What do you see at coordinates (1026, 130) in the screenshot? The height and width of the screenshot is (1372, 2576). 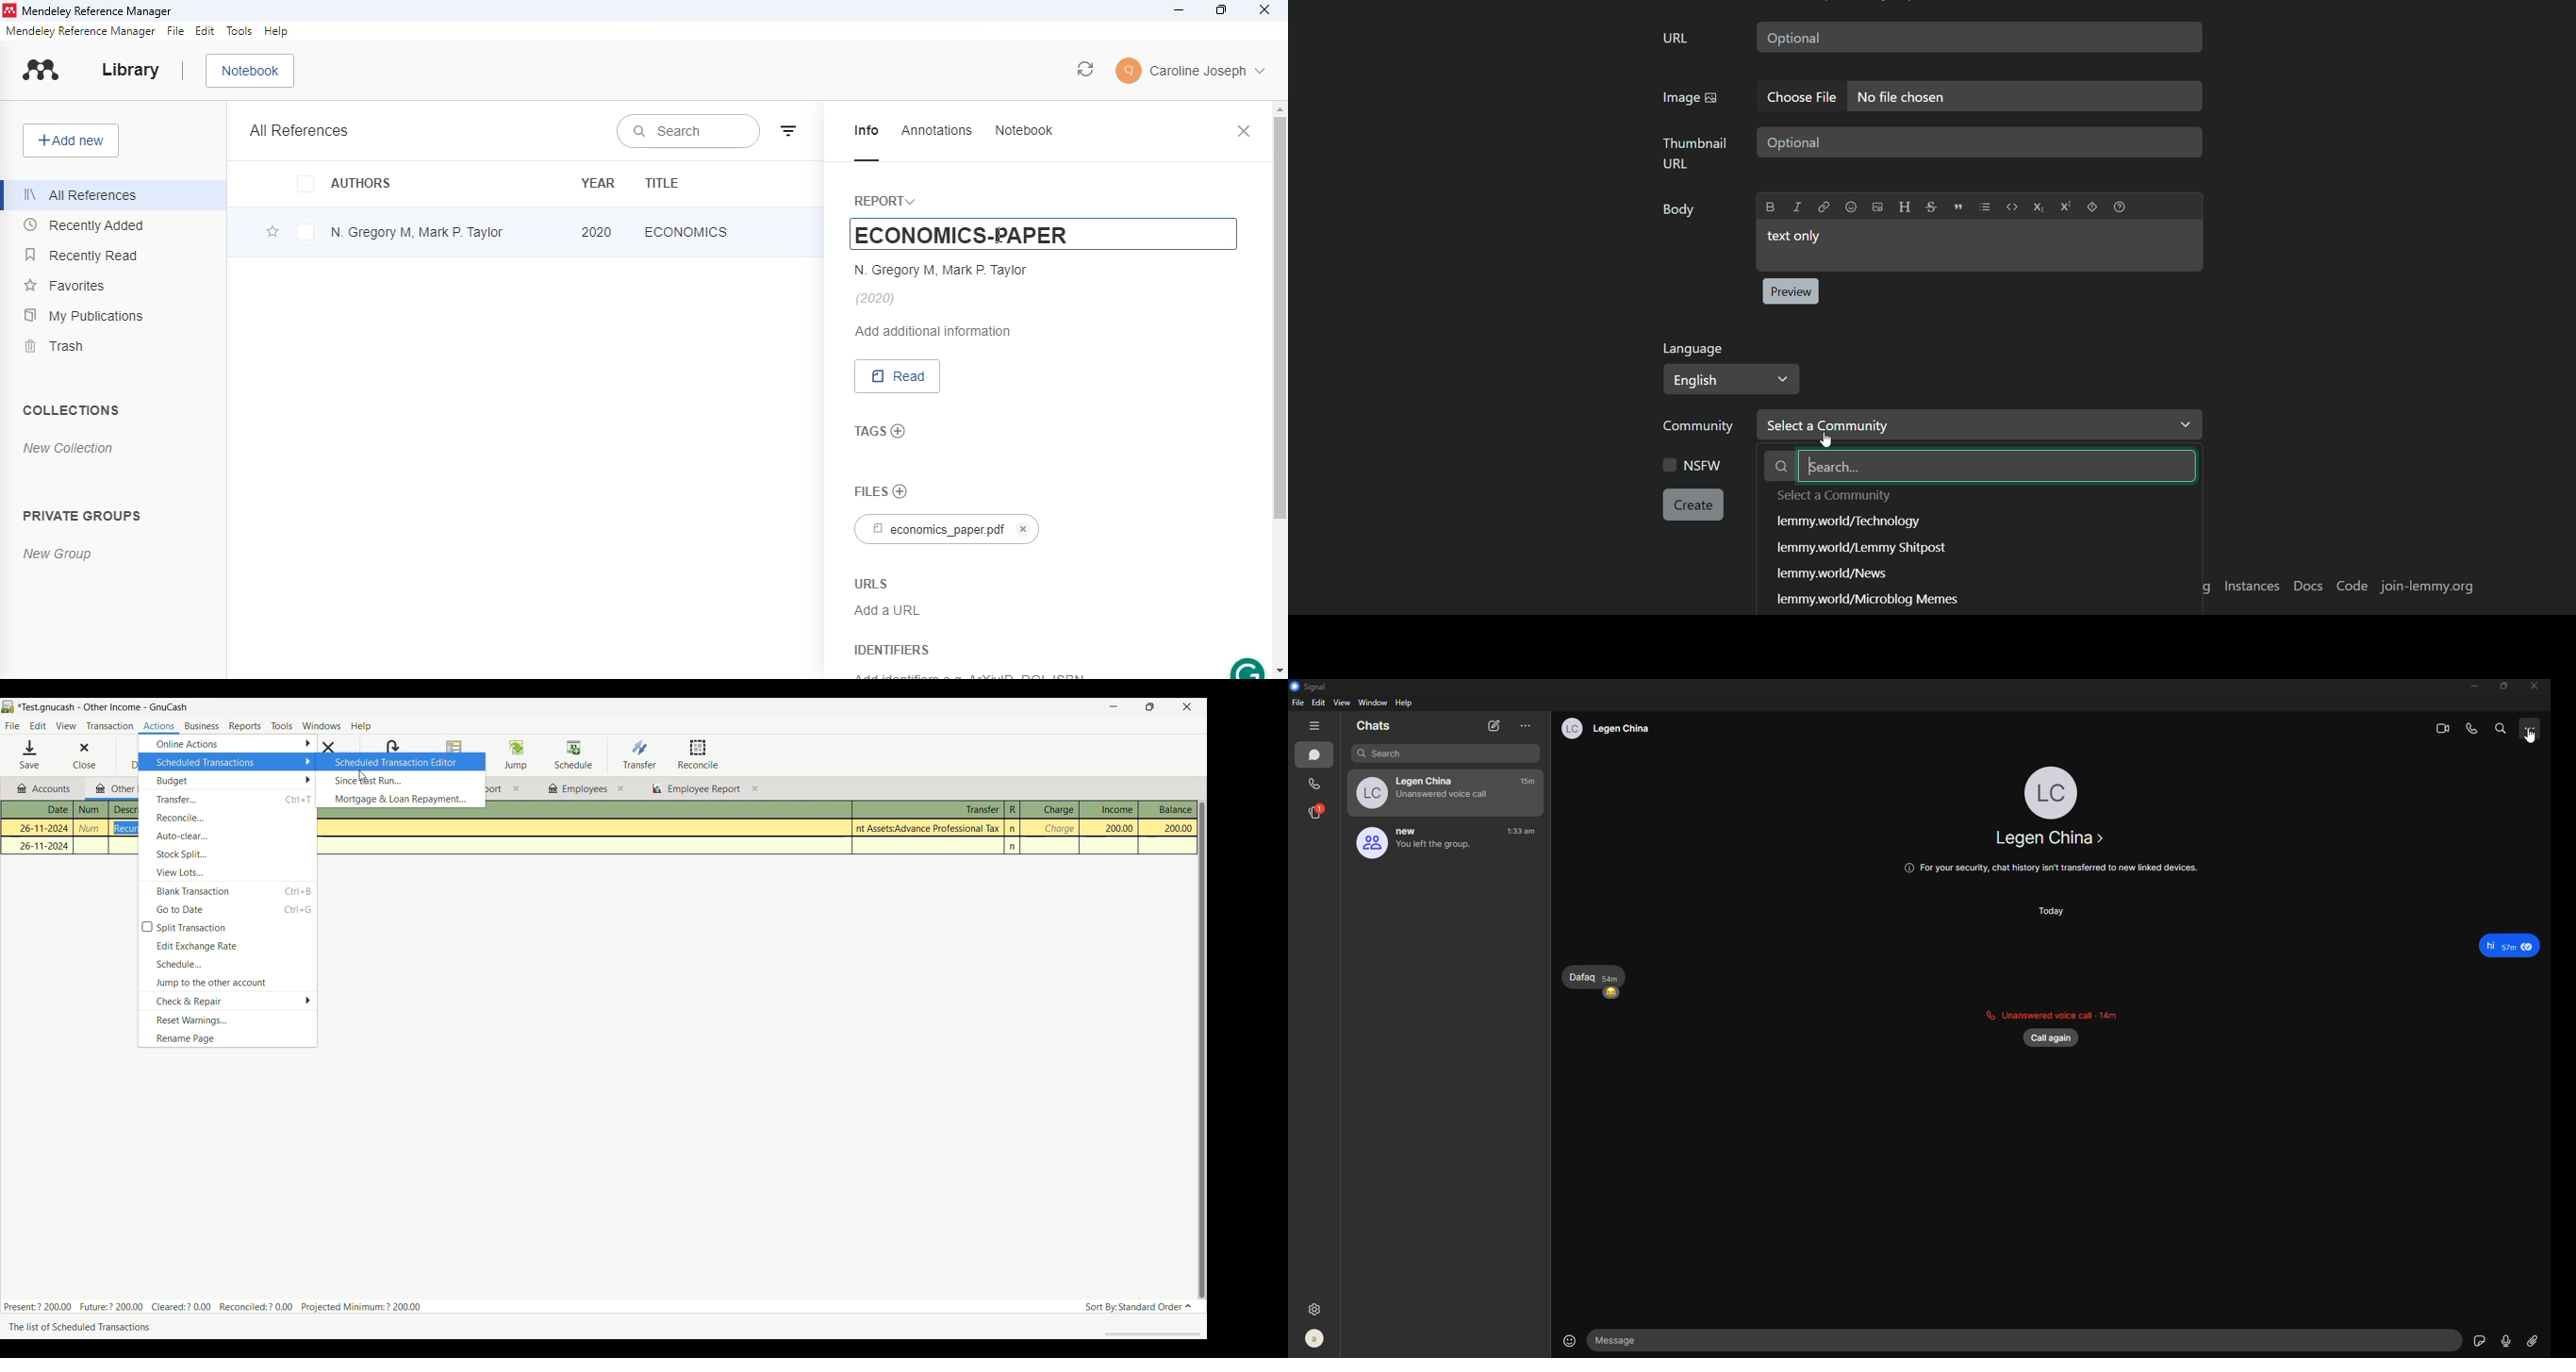 I see `notebook` at bounding box center [1026, 130].